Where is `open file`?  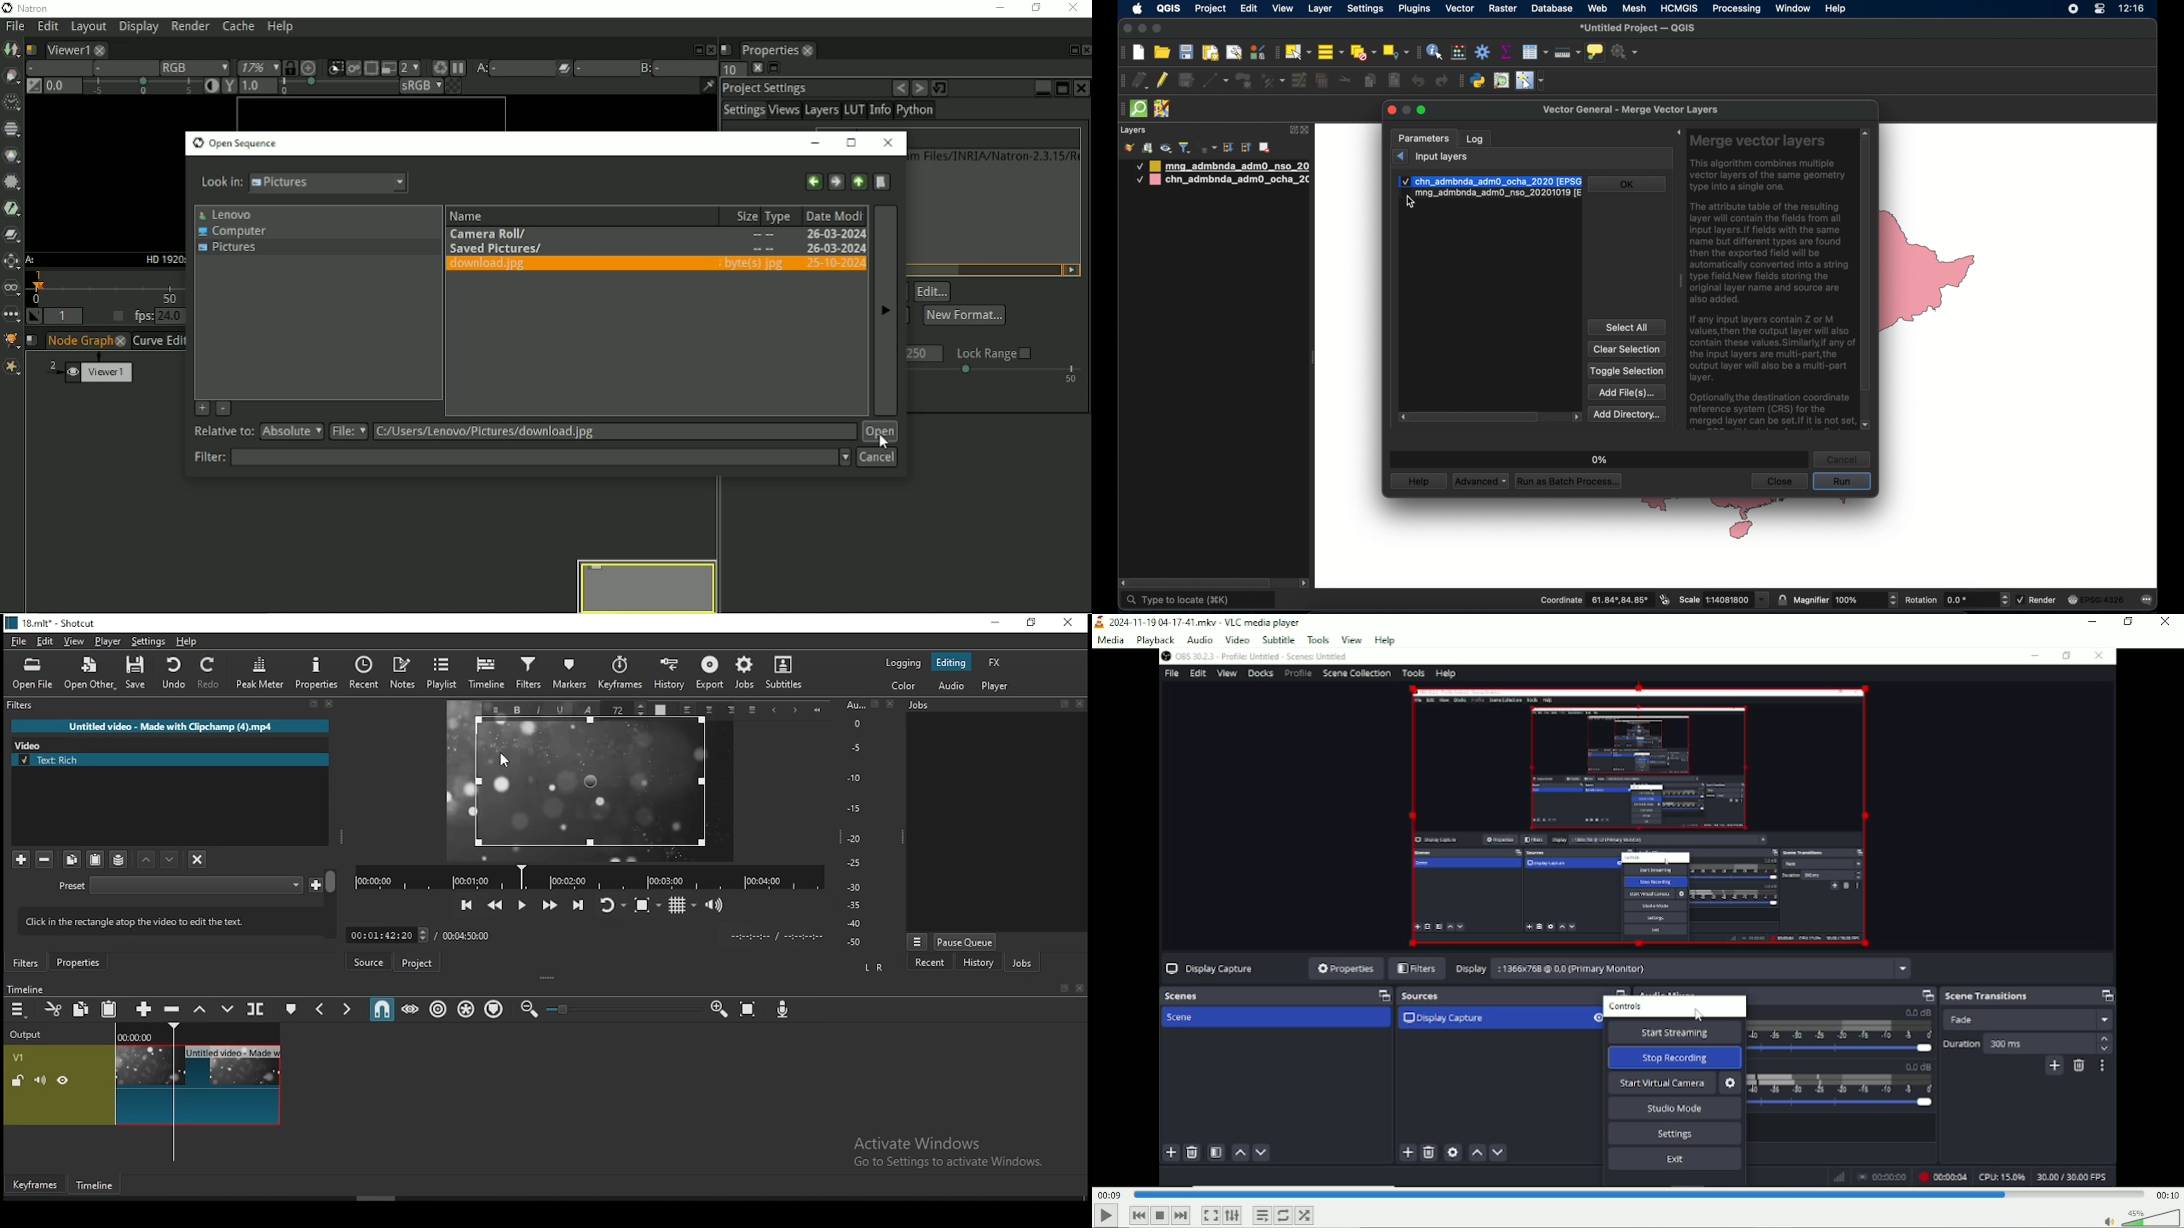 open file is located at coordinates (32, 675).